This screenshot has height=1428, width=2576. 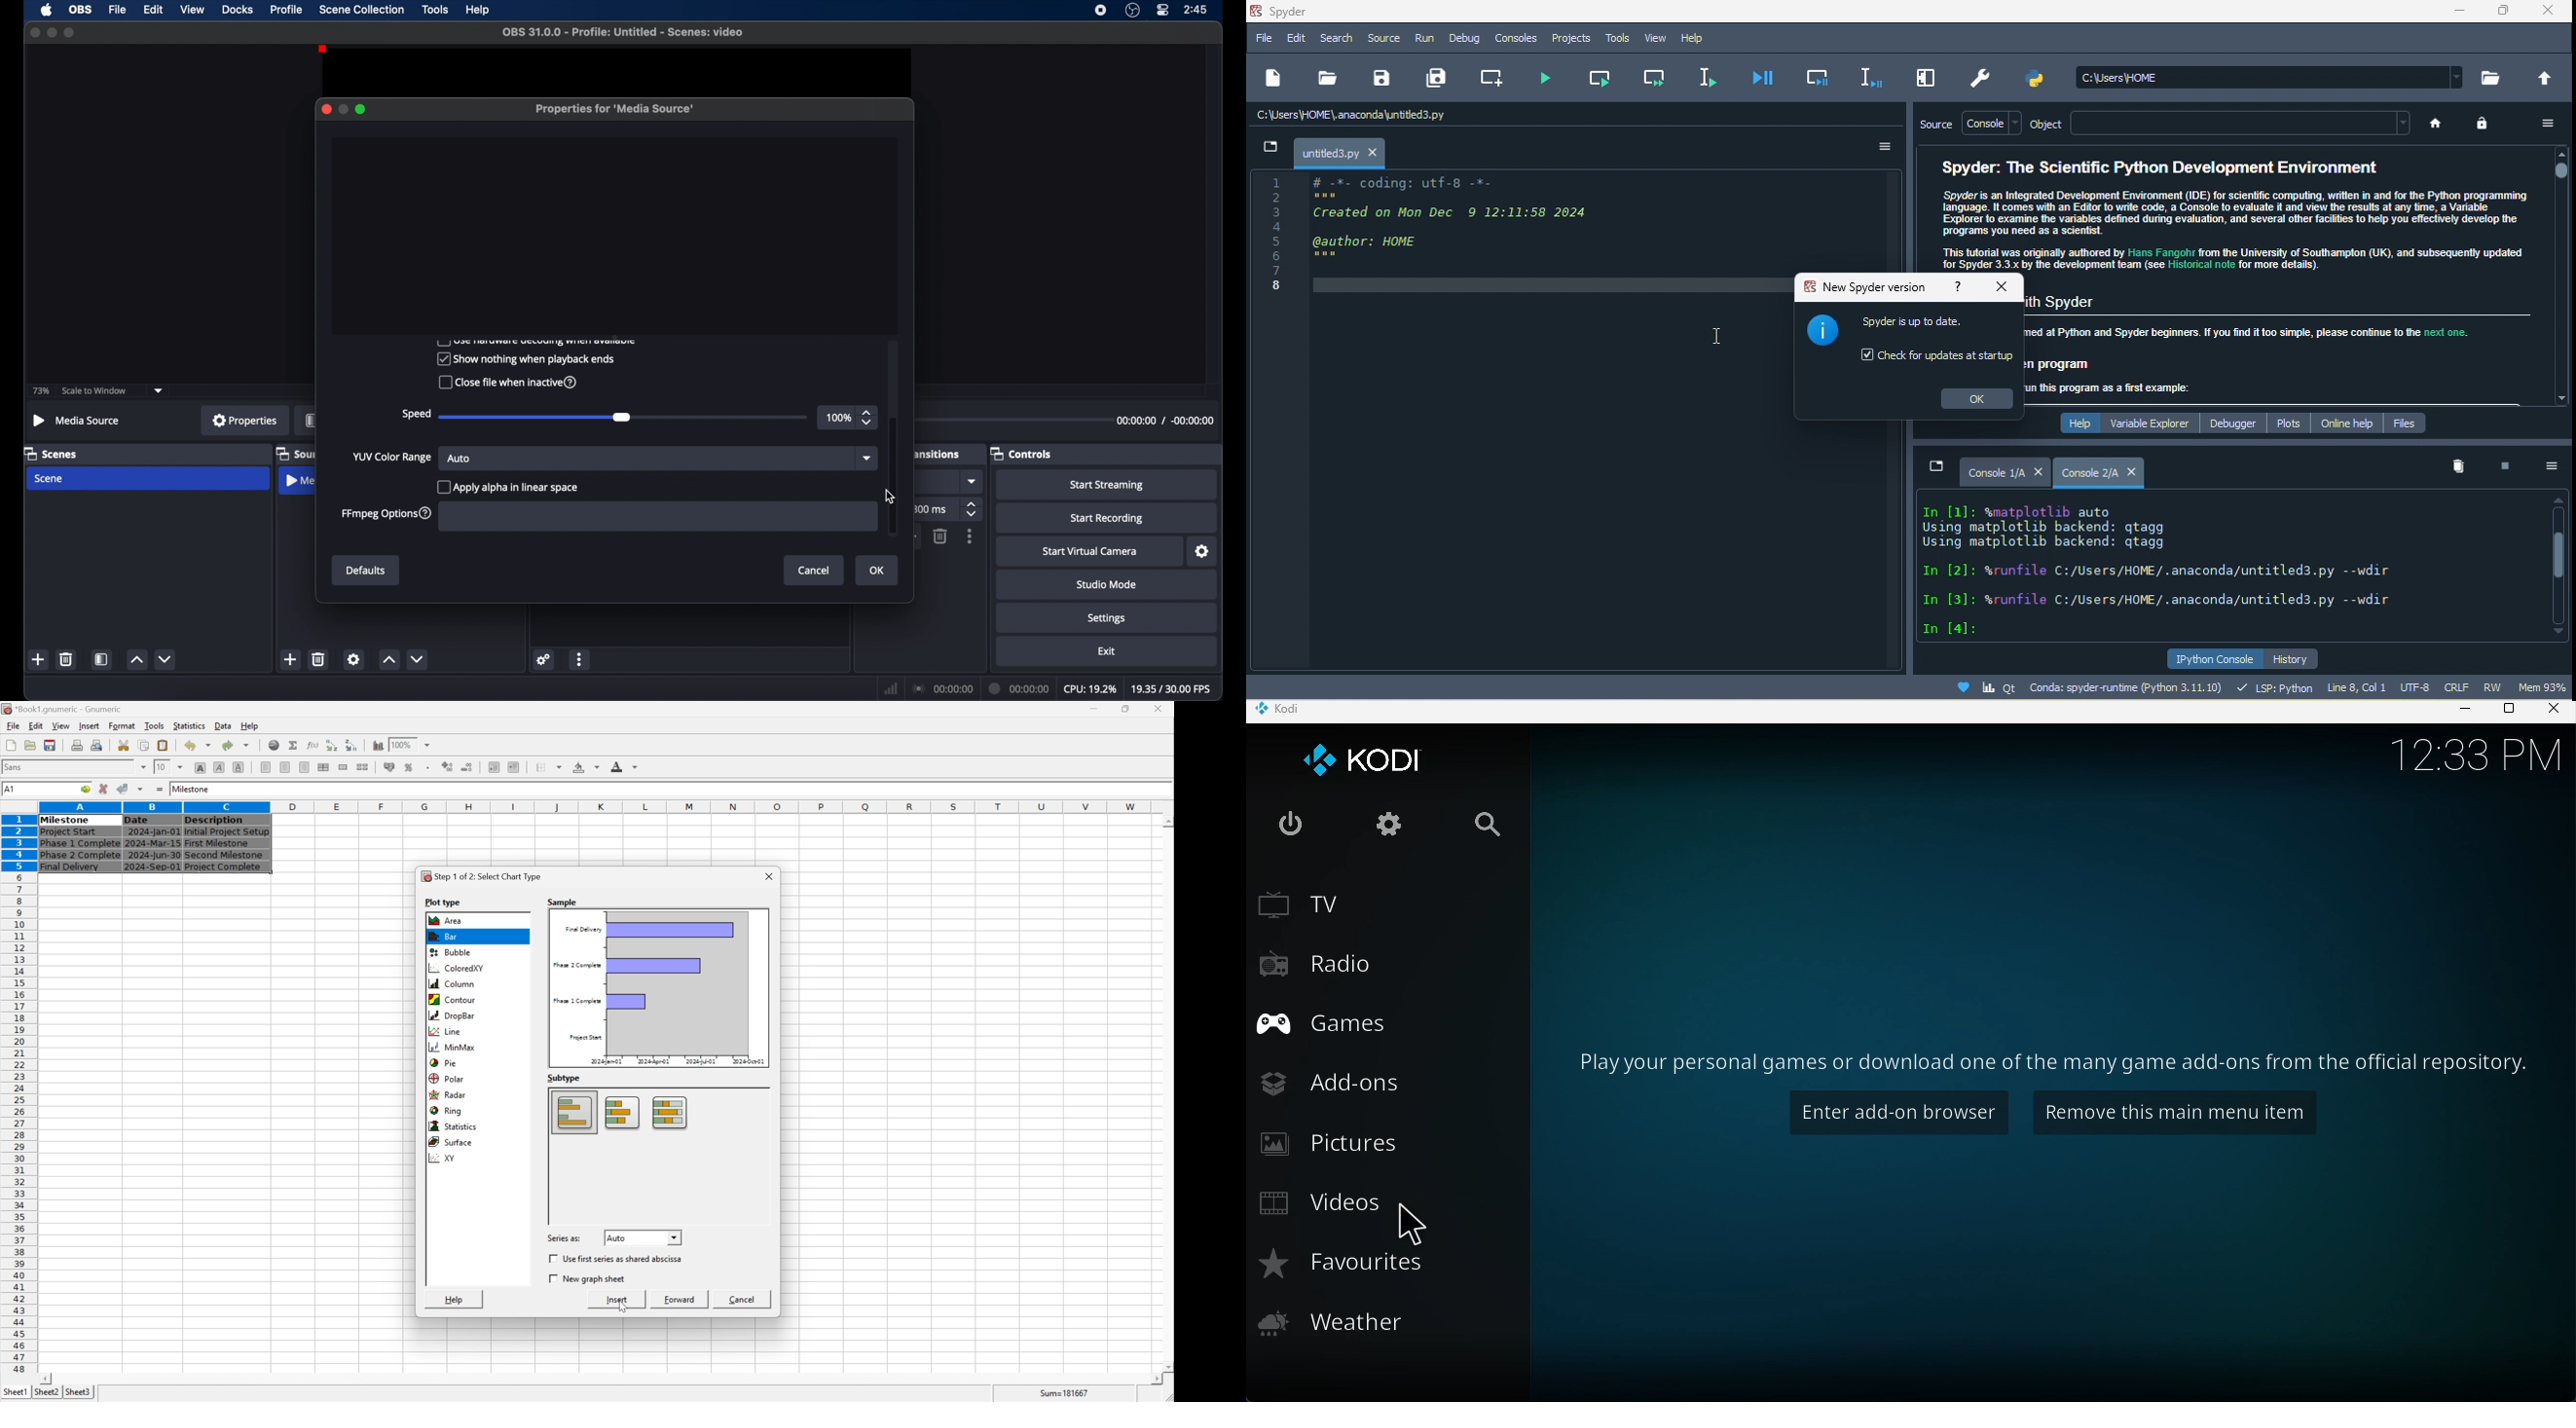 What do you see at coordinates (51, 32) in the screenshot?
I see `minimize` at bounding box center [51, 32].